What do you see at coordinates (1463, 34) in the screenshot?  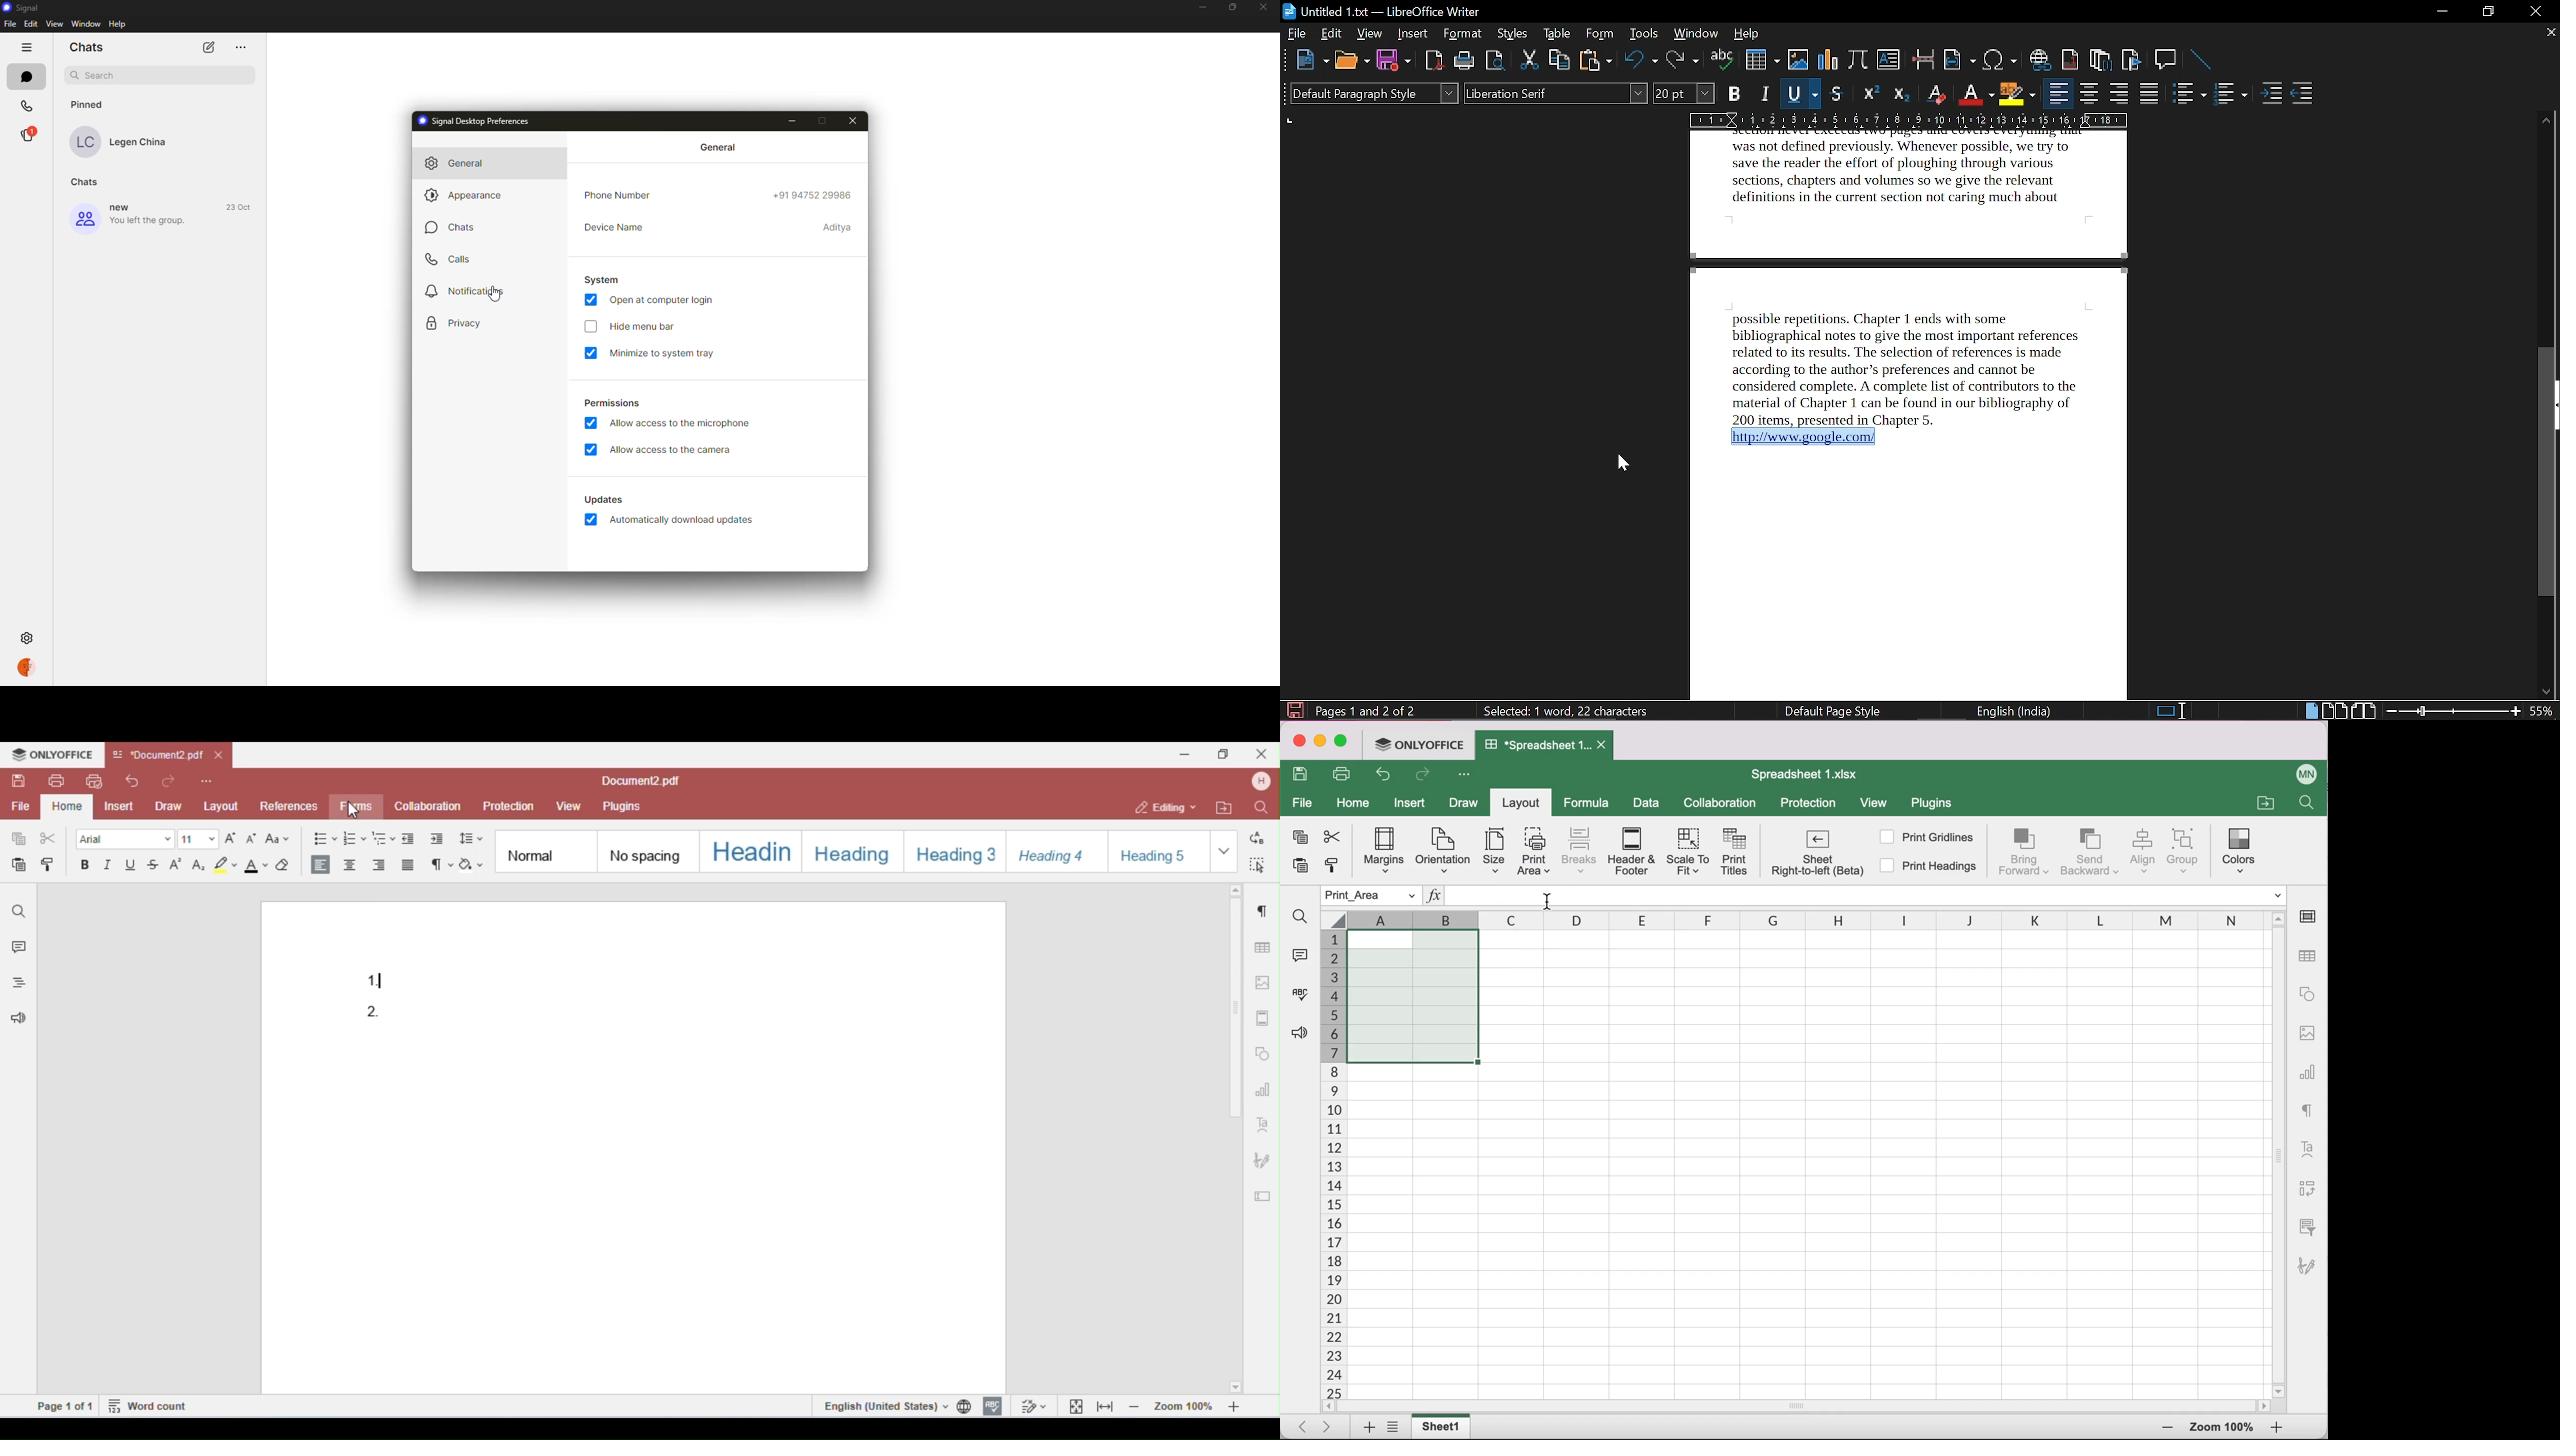 I see `format` at bounding box center [1463, 34].